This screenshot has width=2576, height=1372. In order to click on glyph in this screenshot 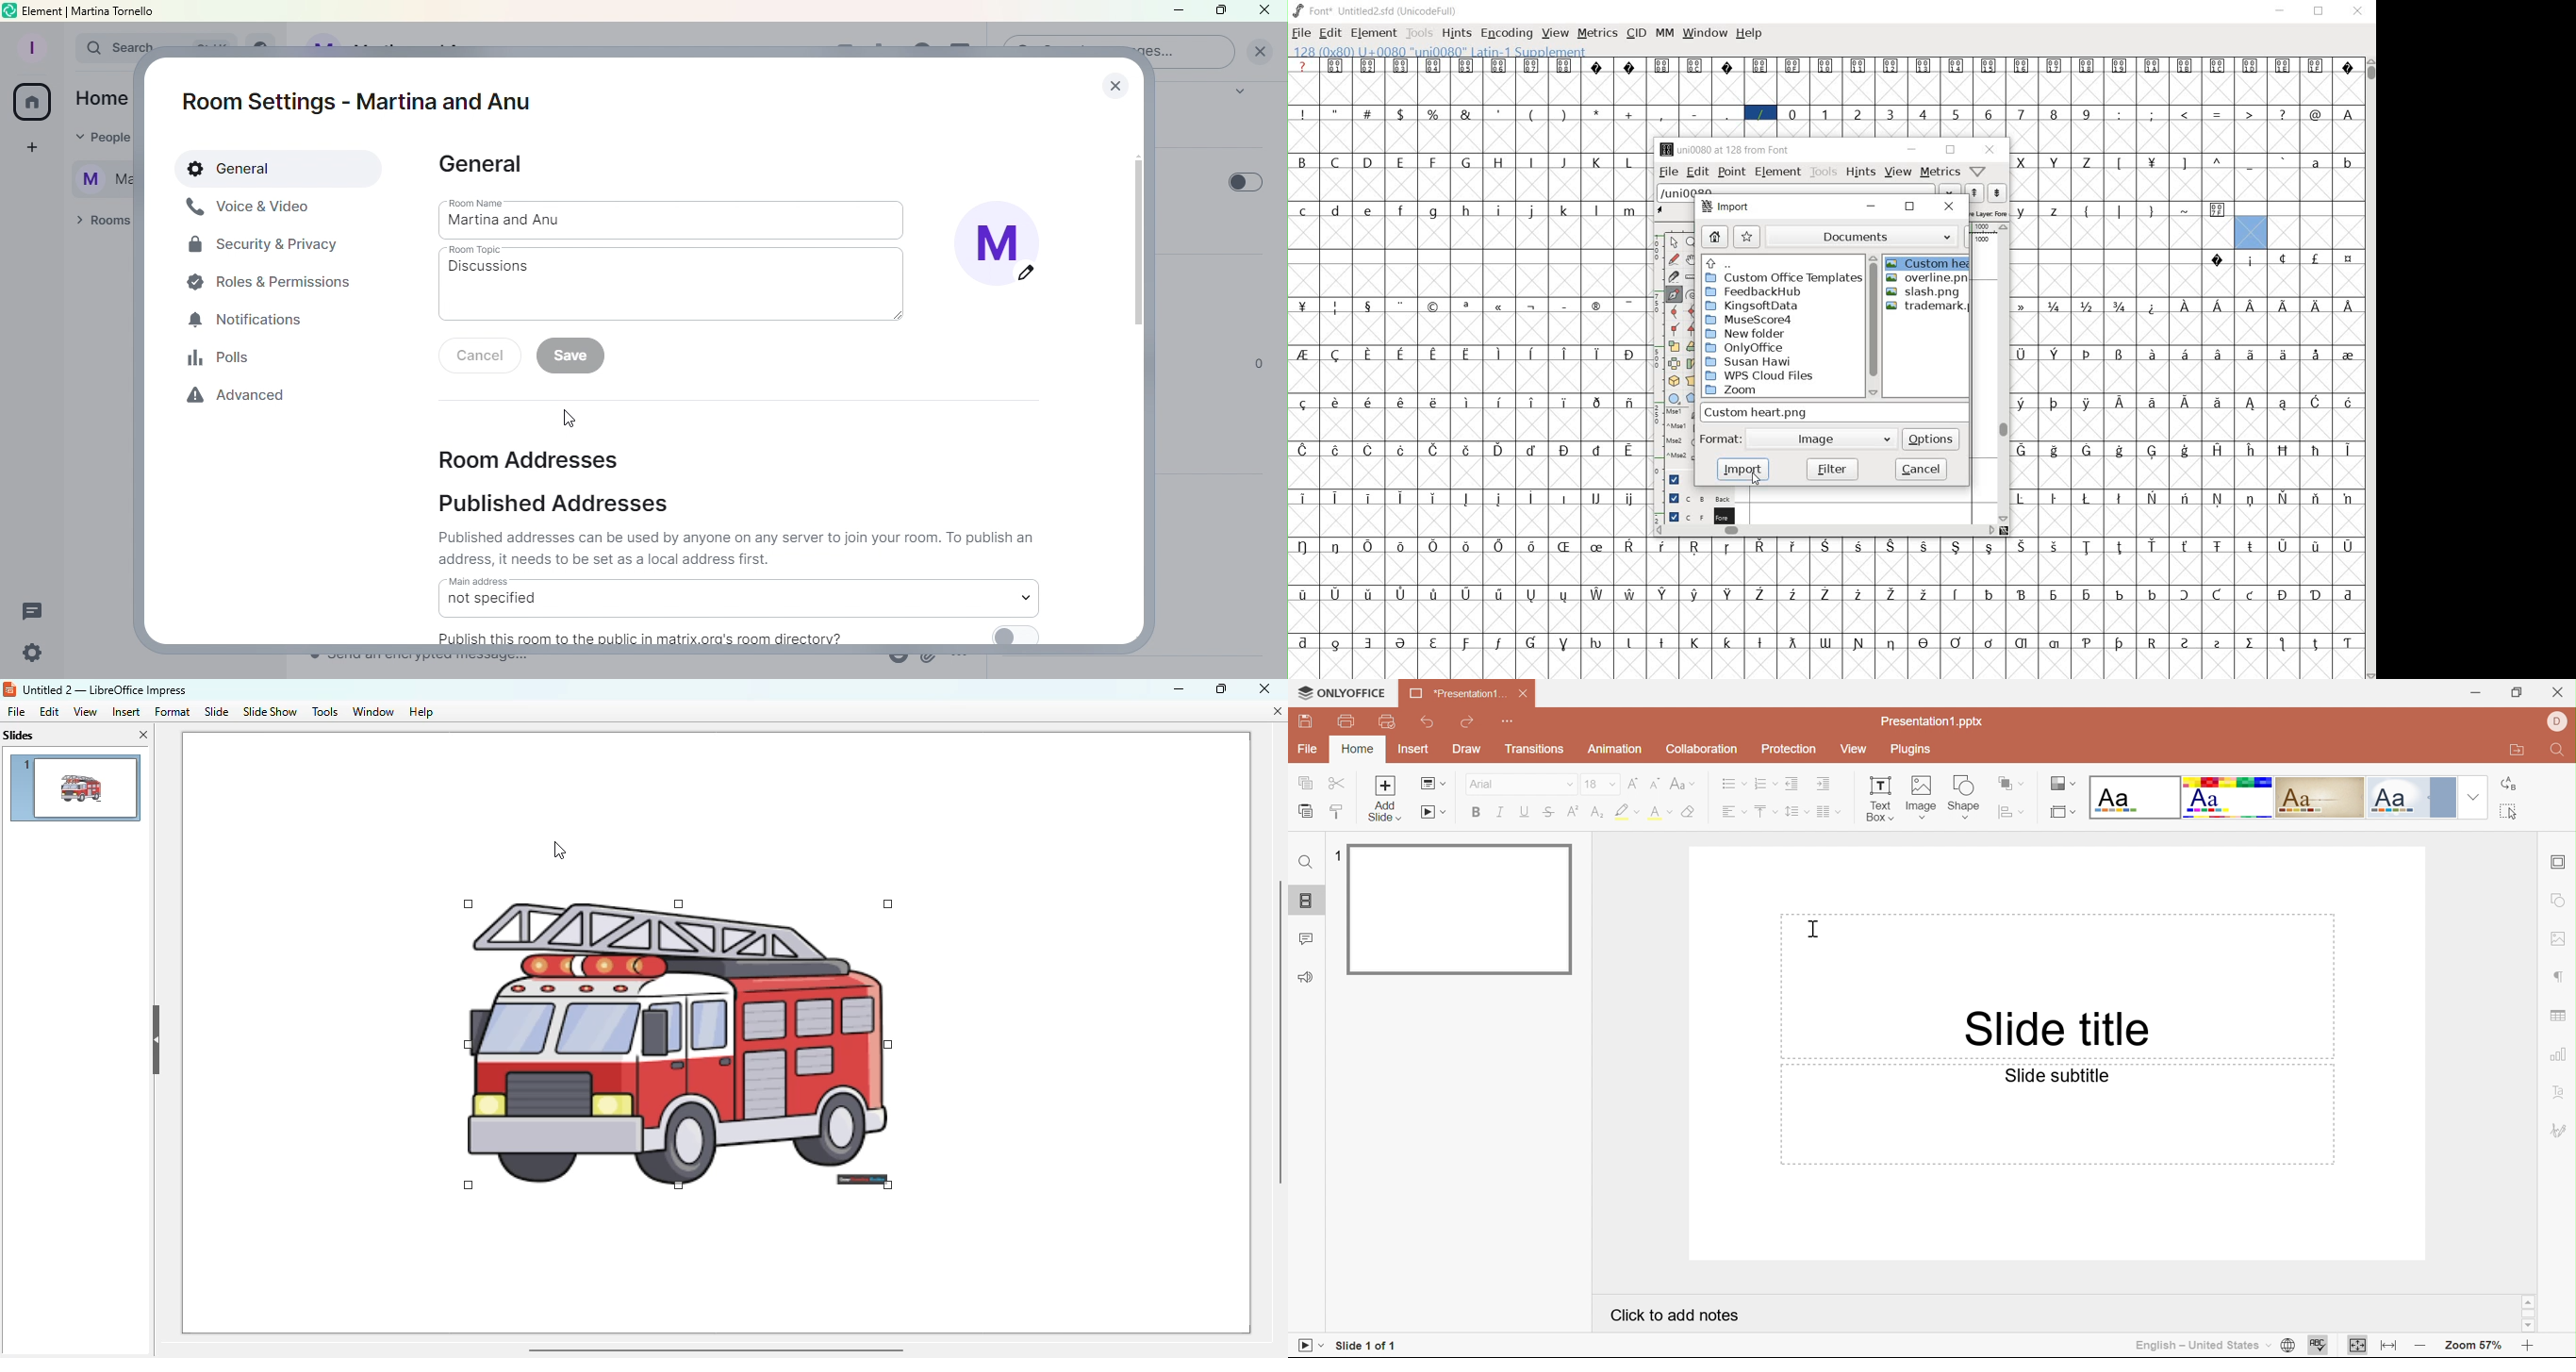, I will do `click(1922, 113)`.